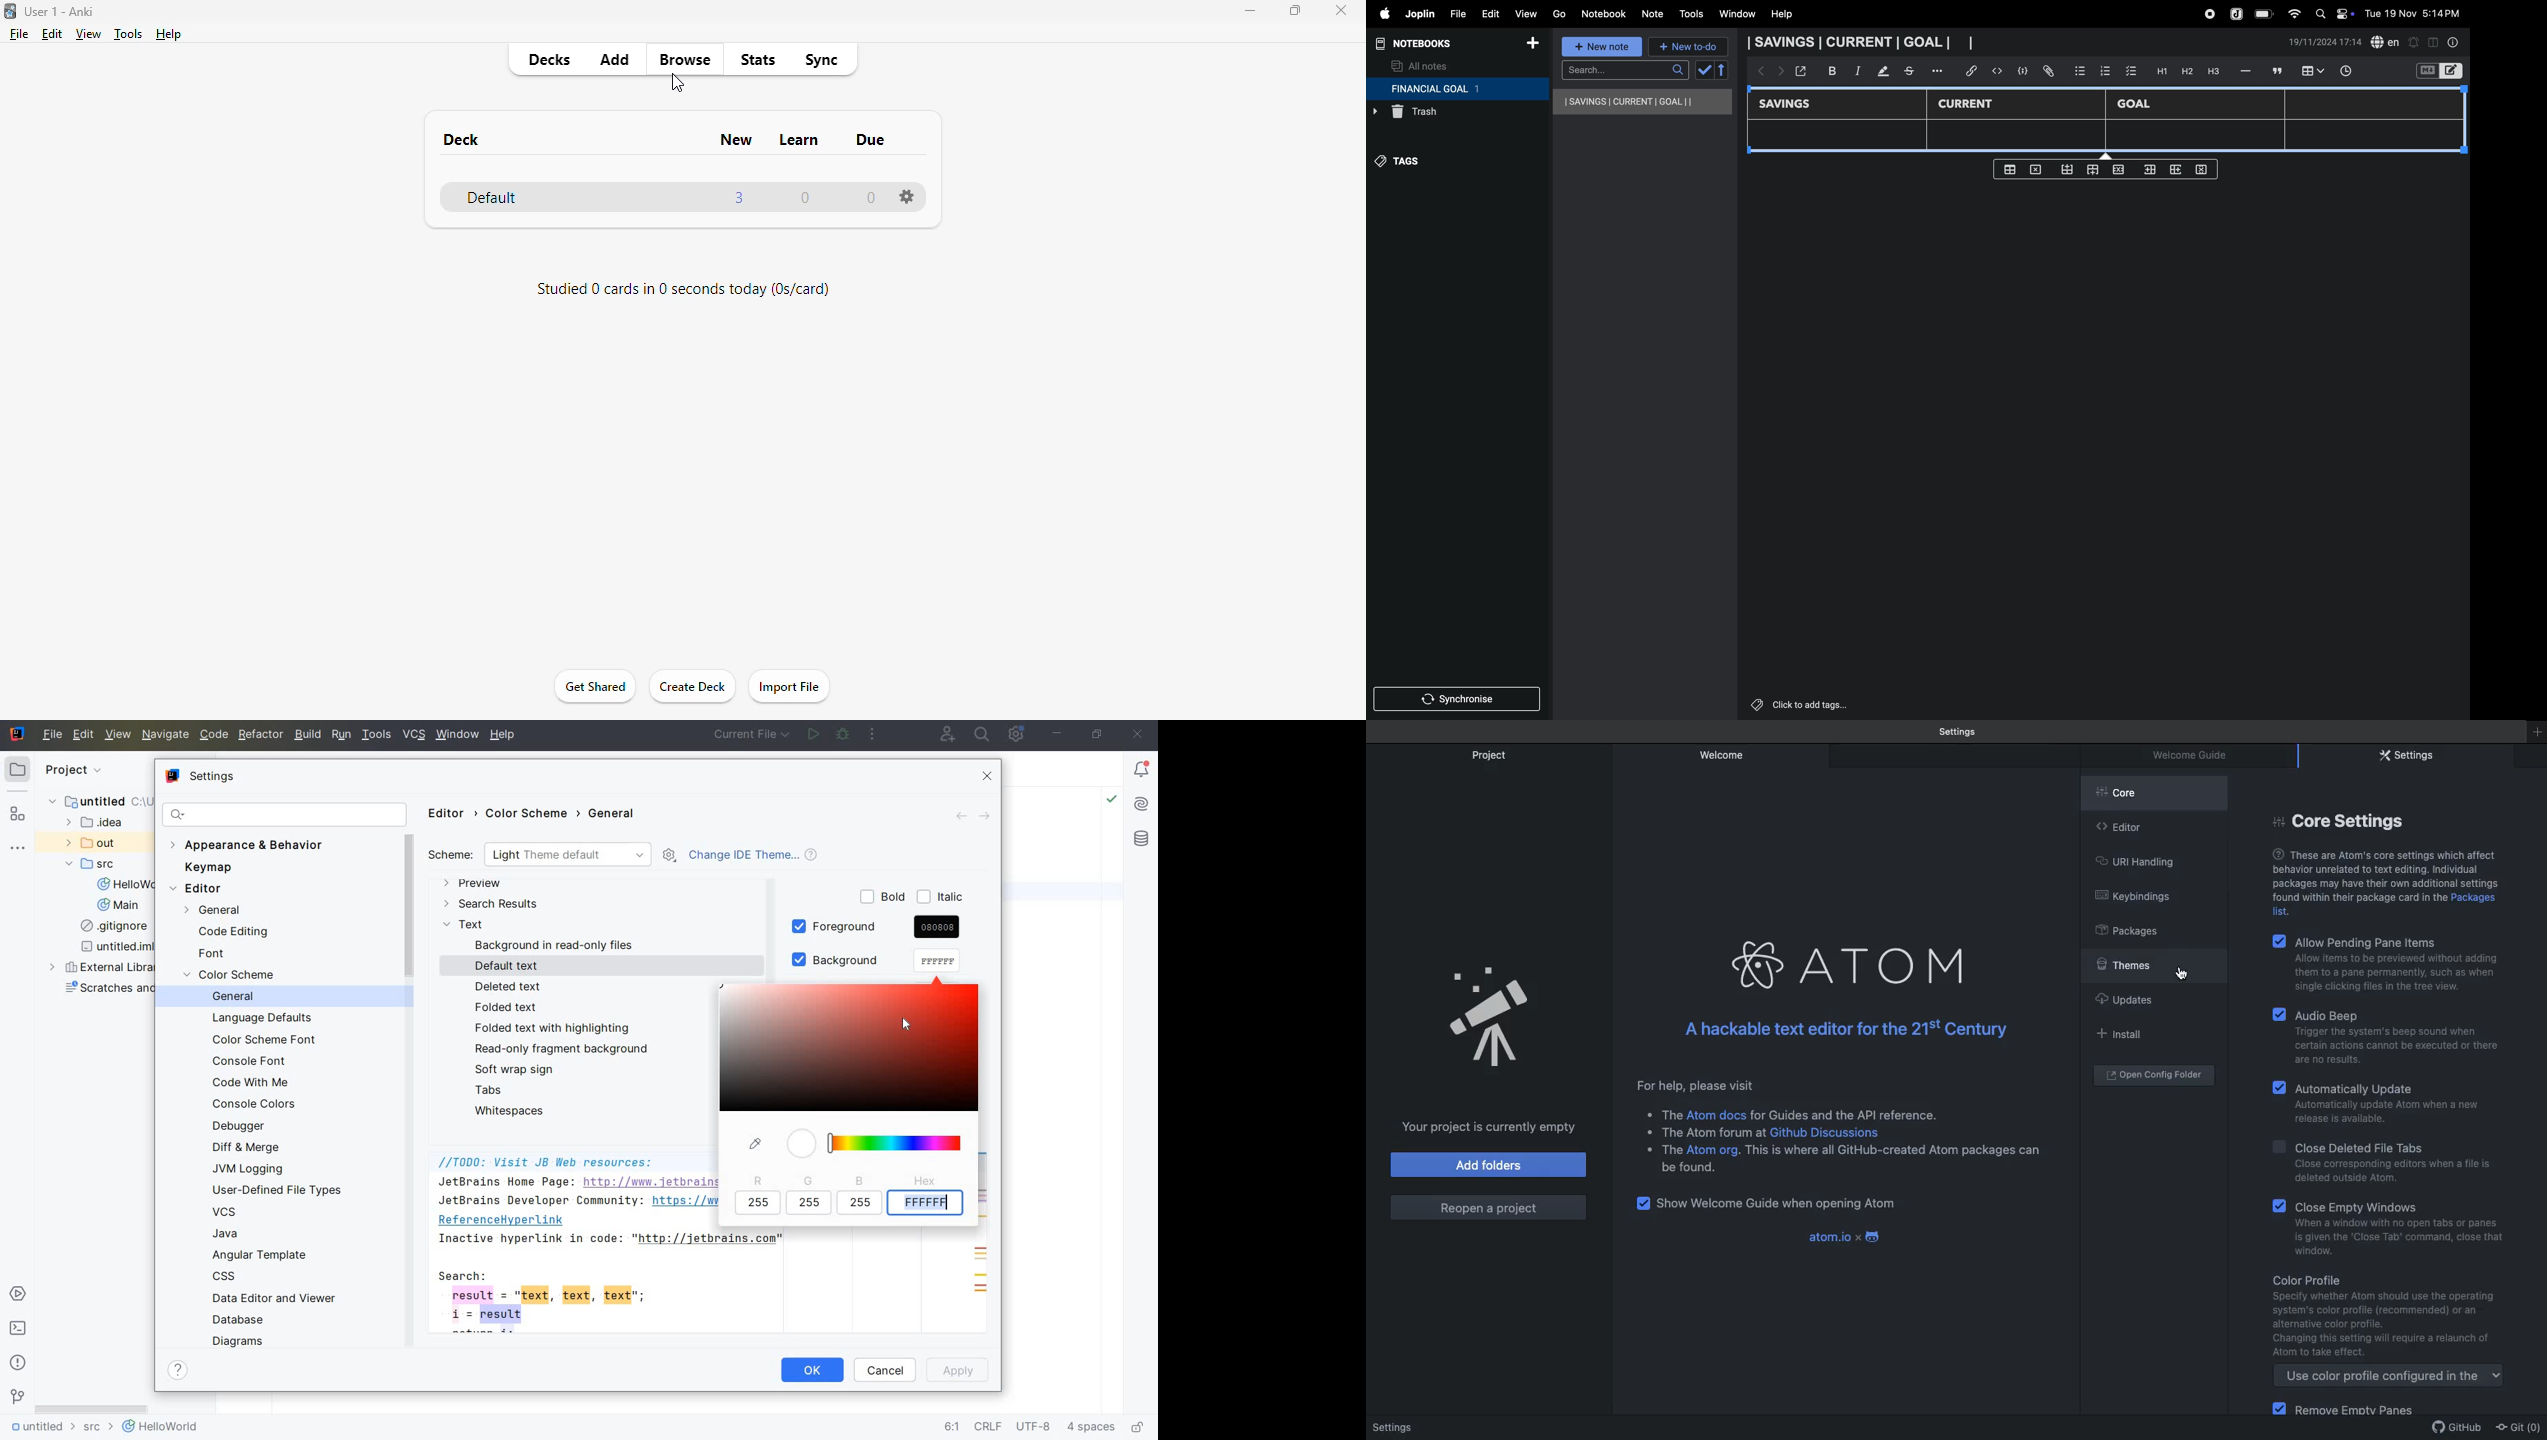  Describe the element at coordinates (1644, 102) in the screenshot. I see `savings current goal` at that location.